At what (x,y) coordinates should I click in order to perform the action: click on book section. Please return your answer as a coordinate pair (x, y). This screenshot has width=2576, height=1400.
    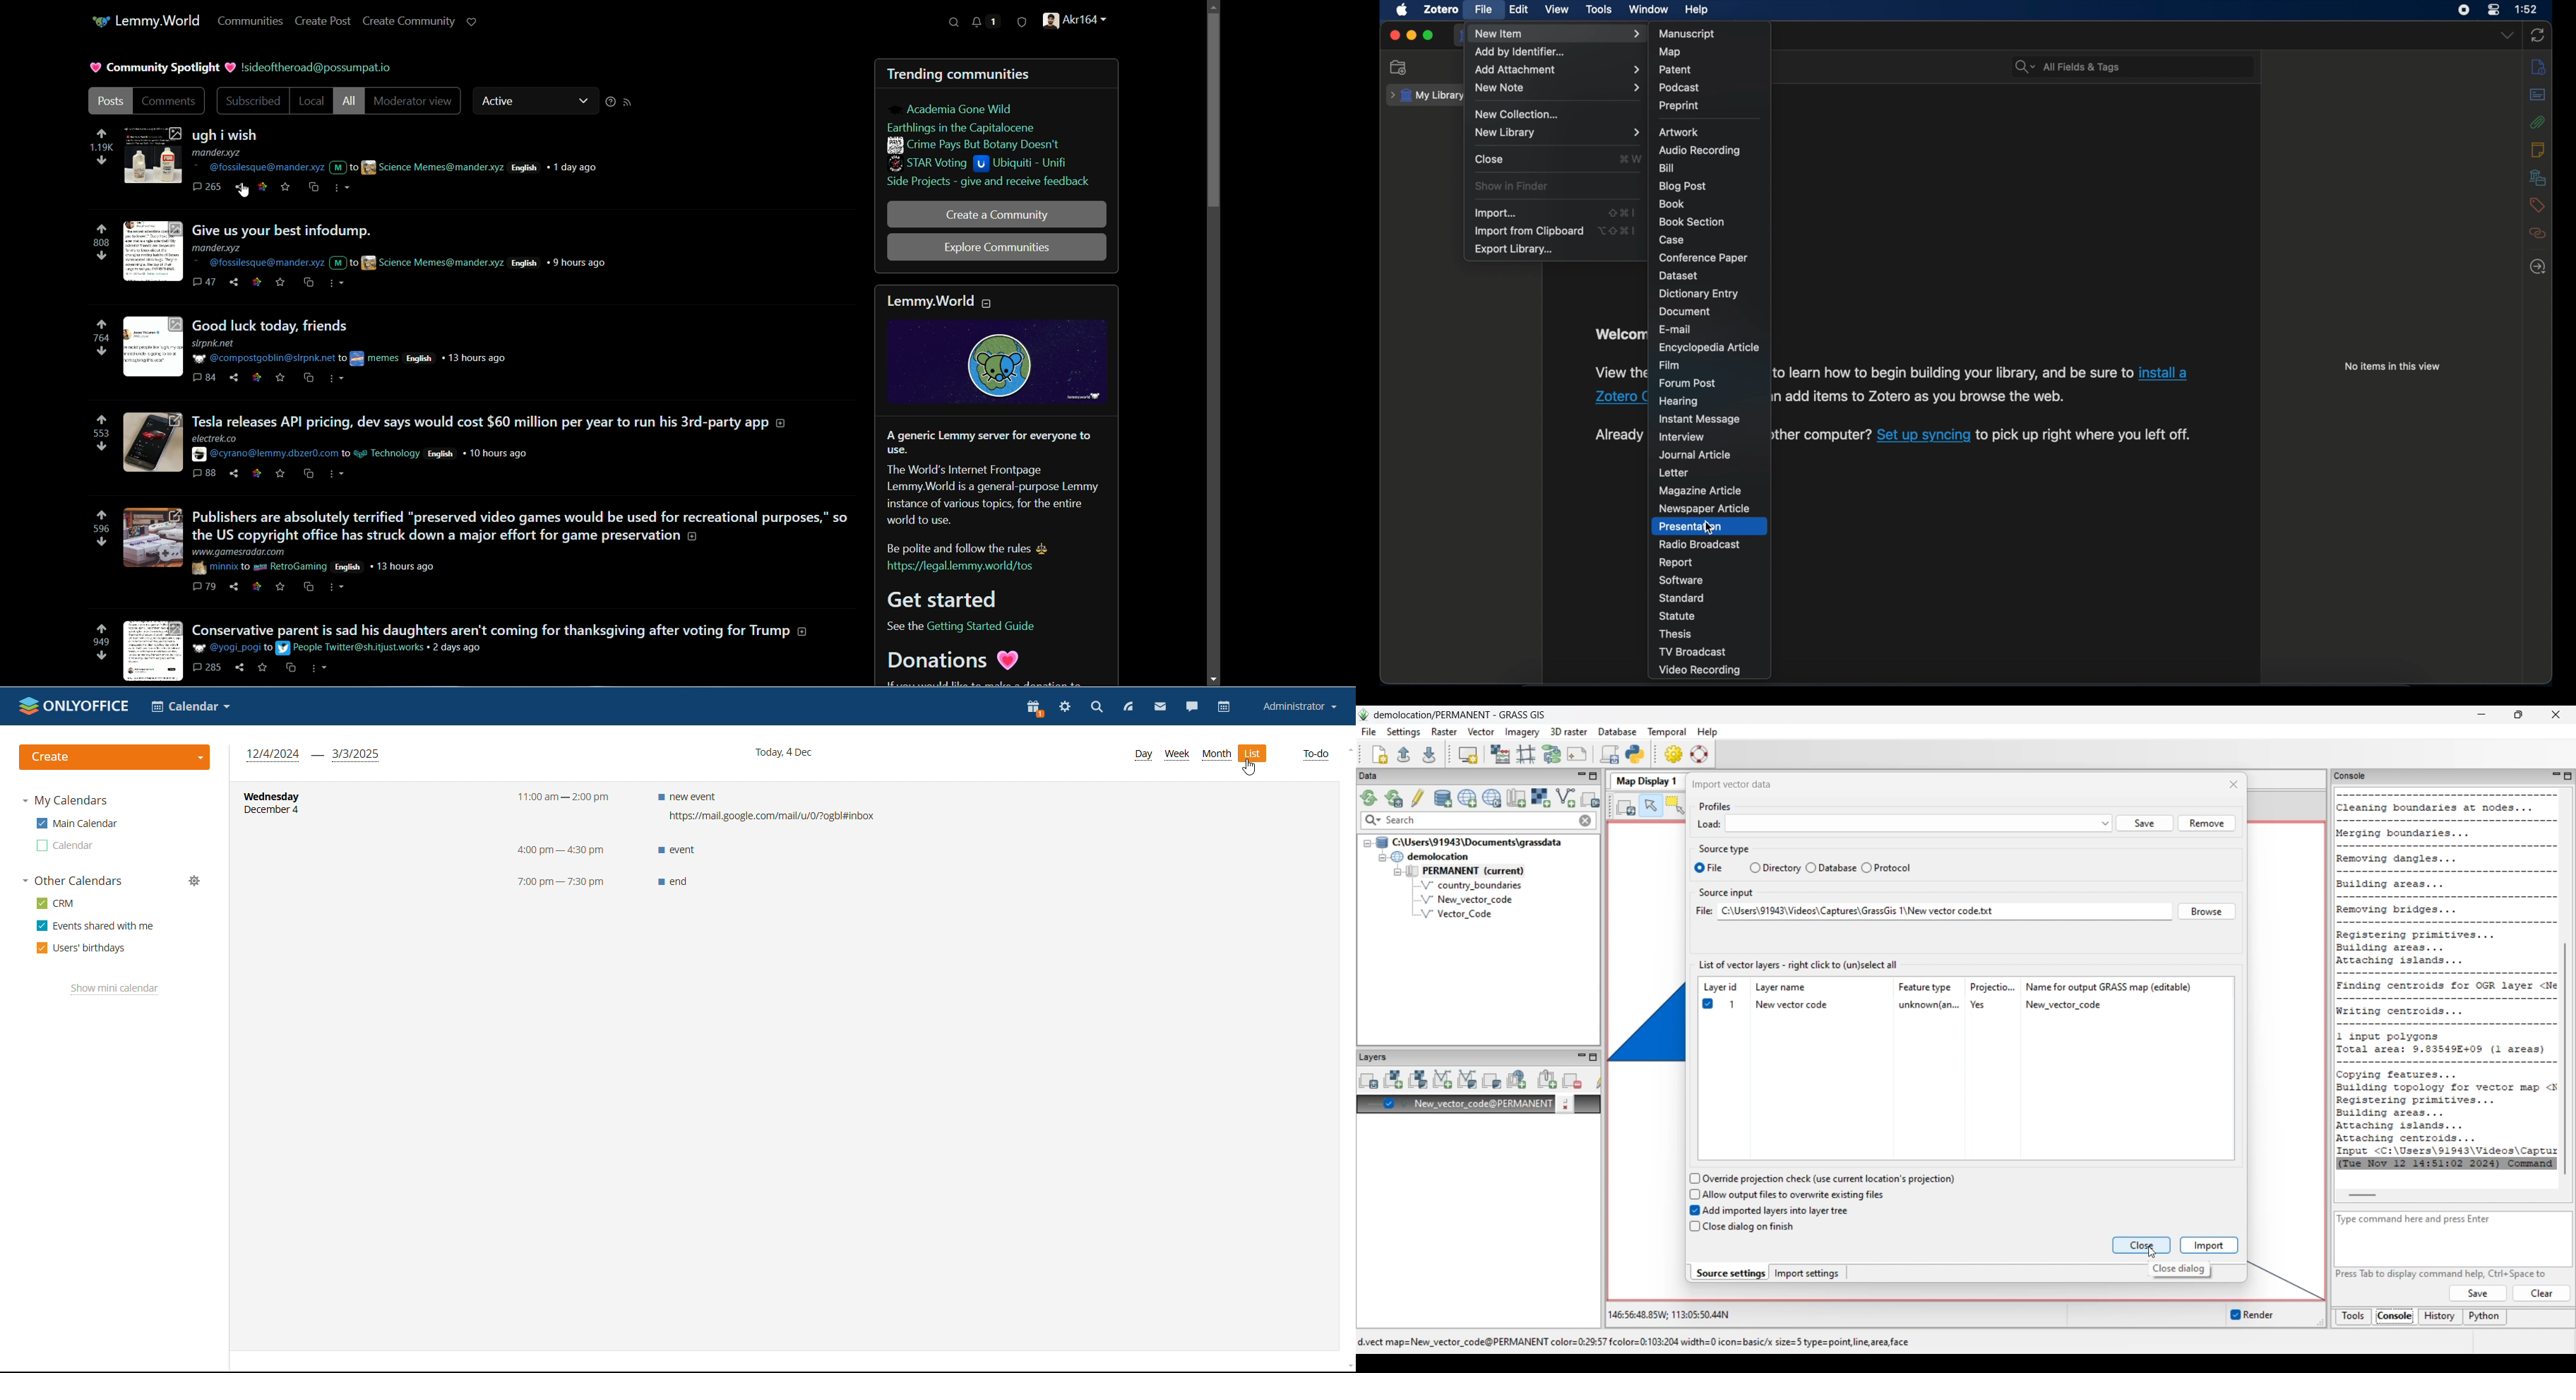
    Looking at the image, I should click on (1694, 222).